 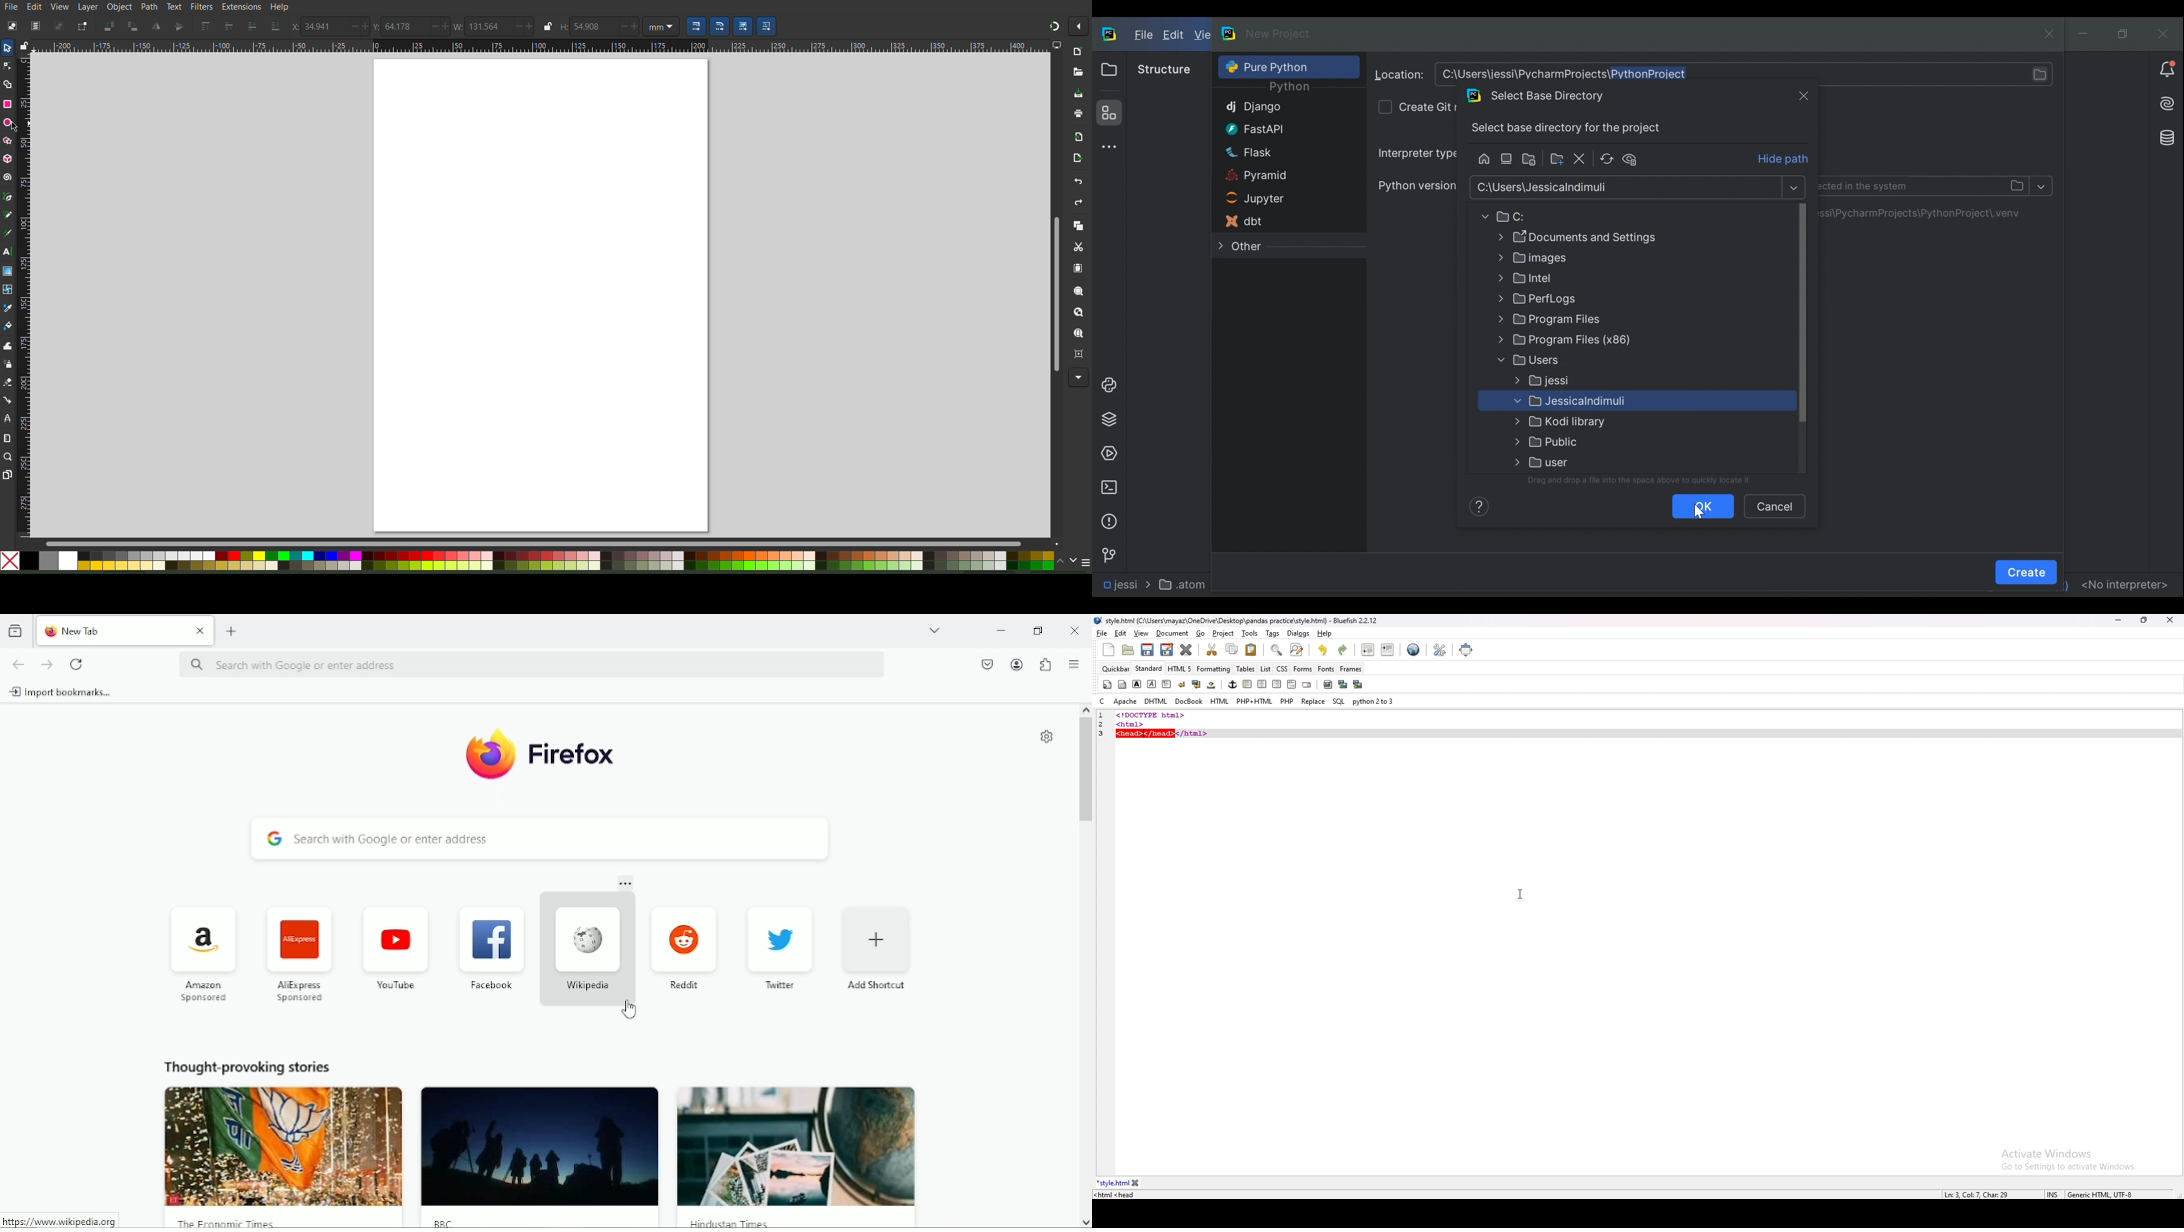 I want to click on submenu Folder Path, so click(x=1622, y=403).